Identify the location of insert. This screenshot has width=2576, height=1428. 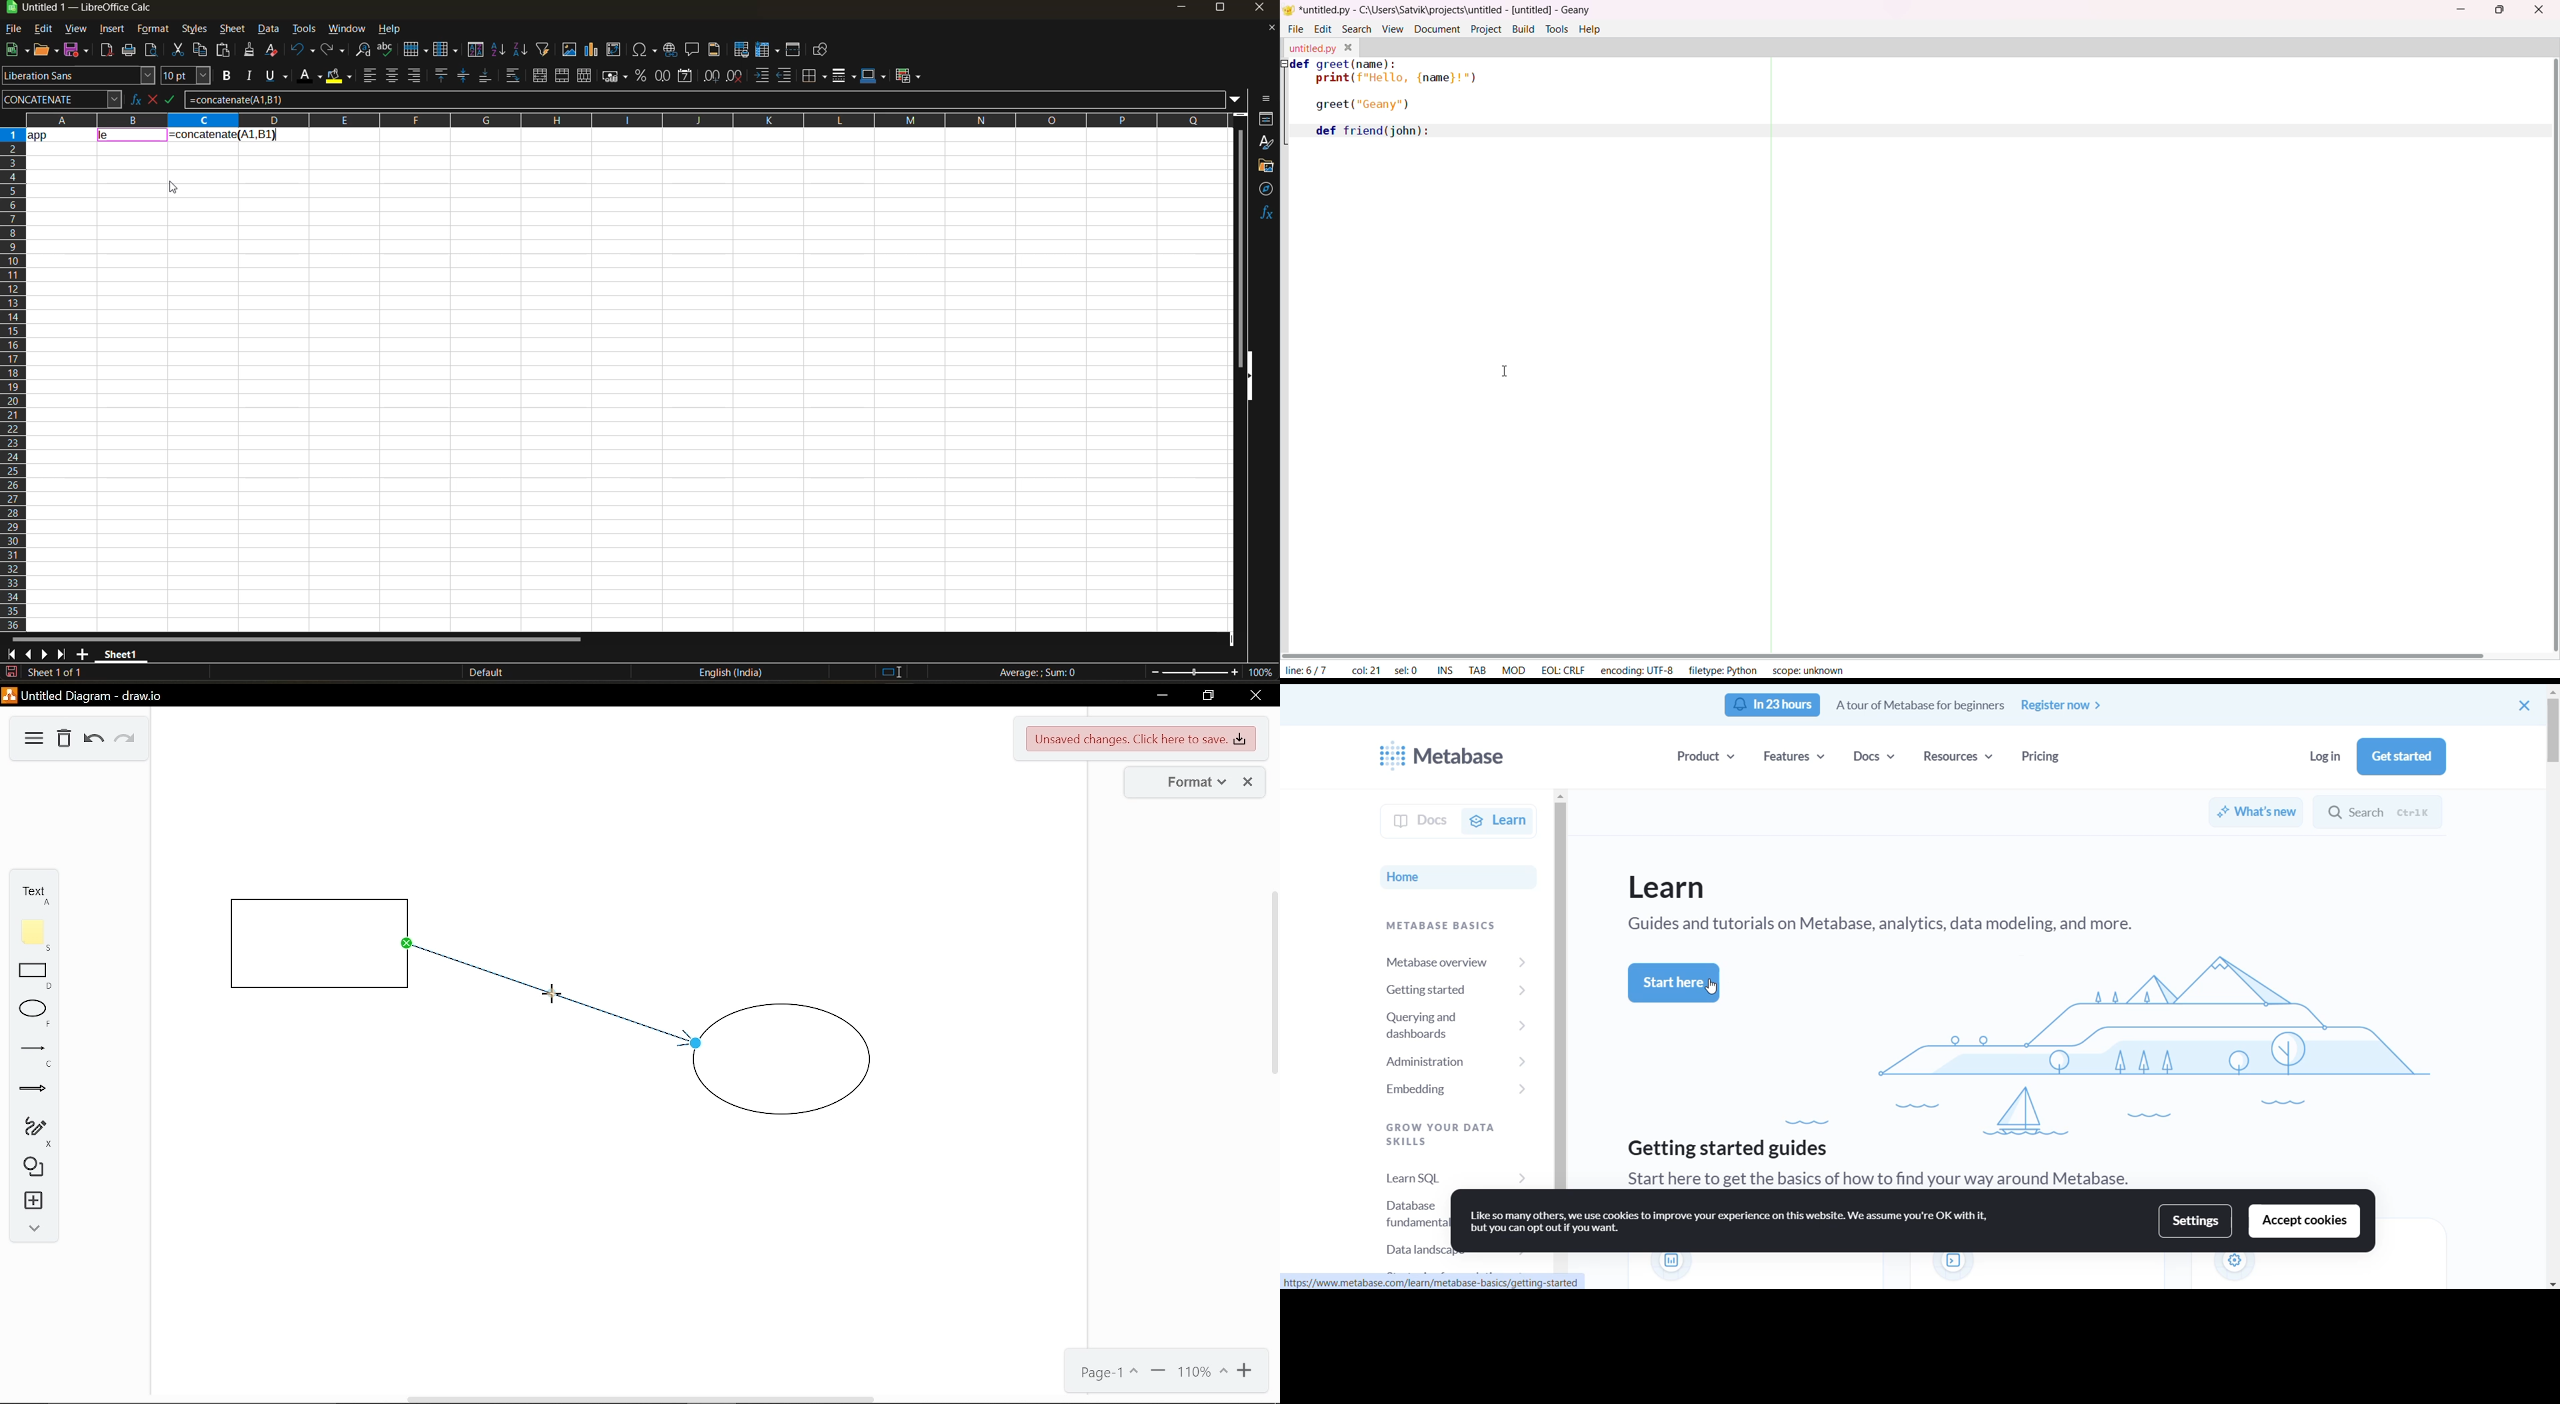
(111, 29).